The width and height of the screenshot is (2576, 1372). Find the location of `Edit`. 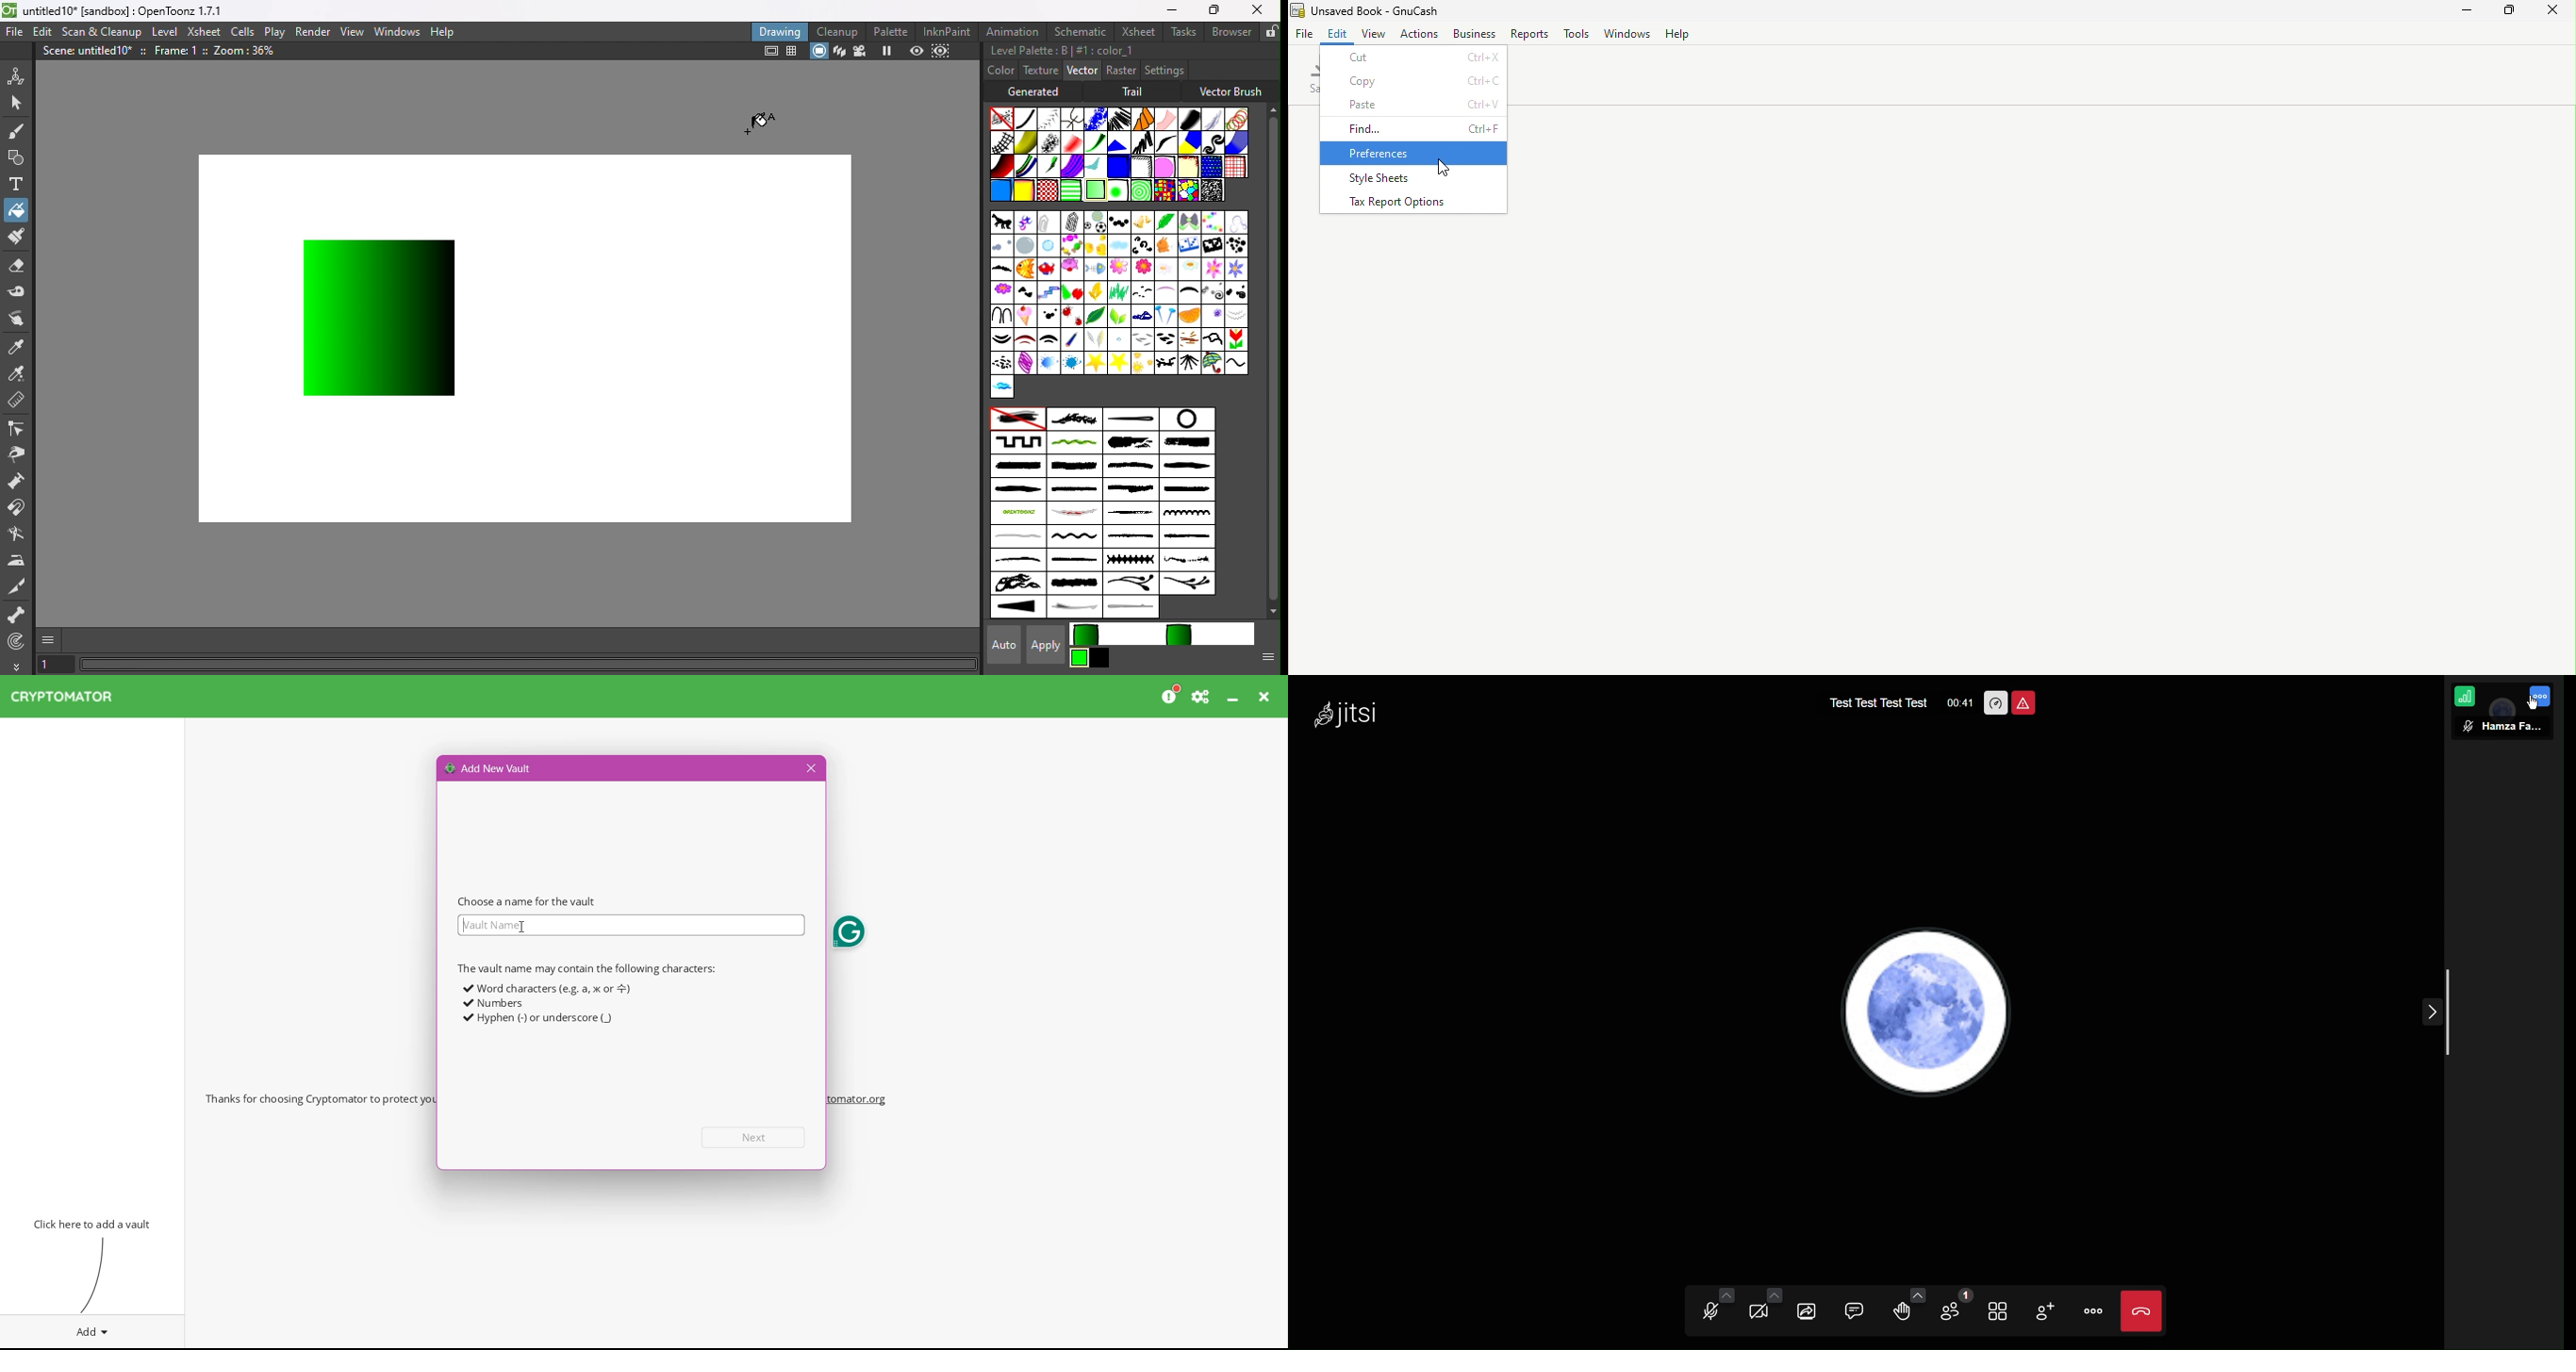

Edit is located at coordinates (1339, 33).